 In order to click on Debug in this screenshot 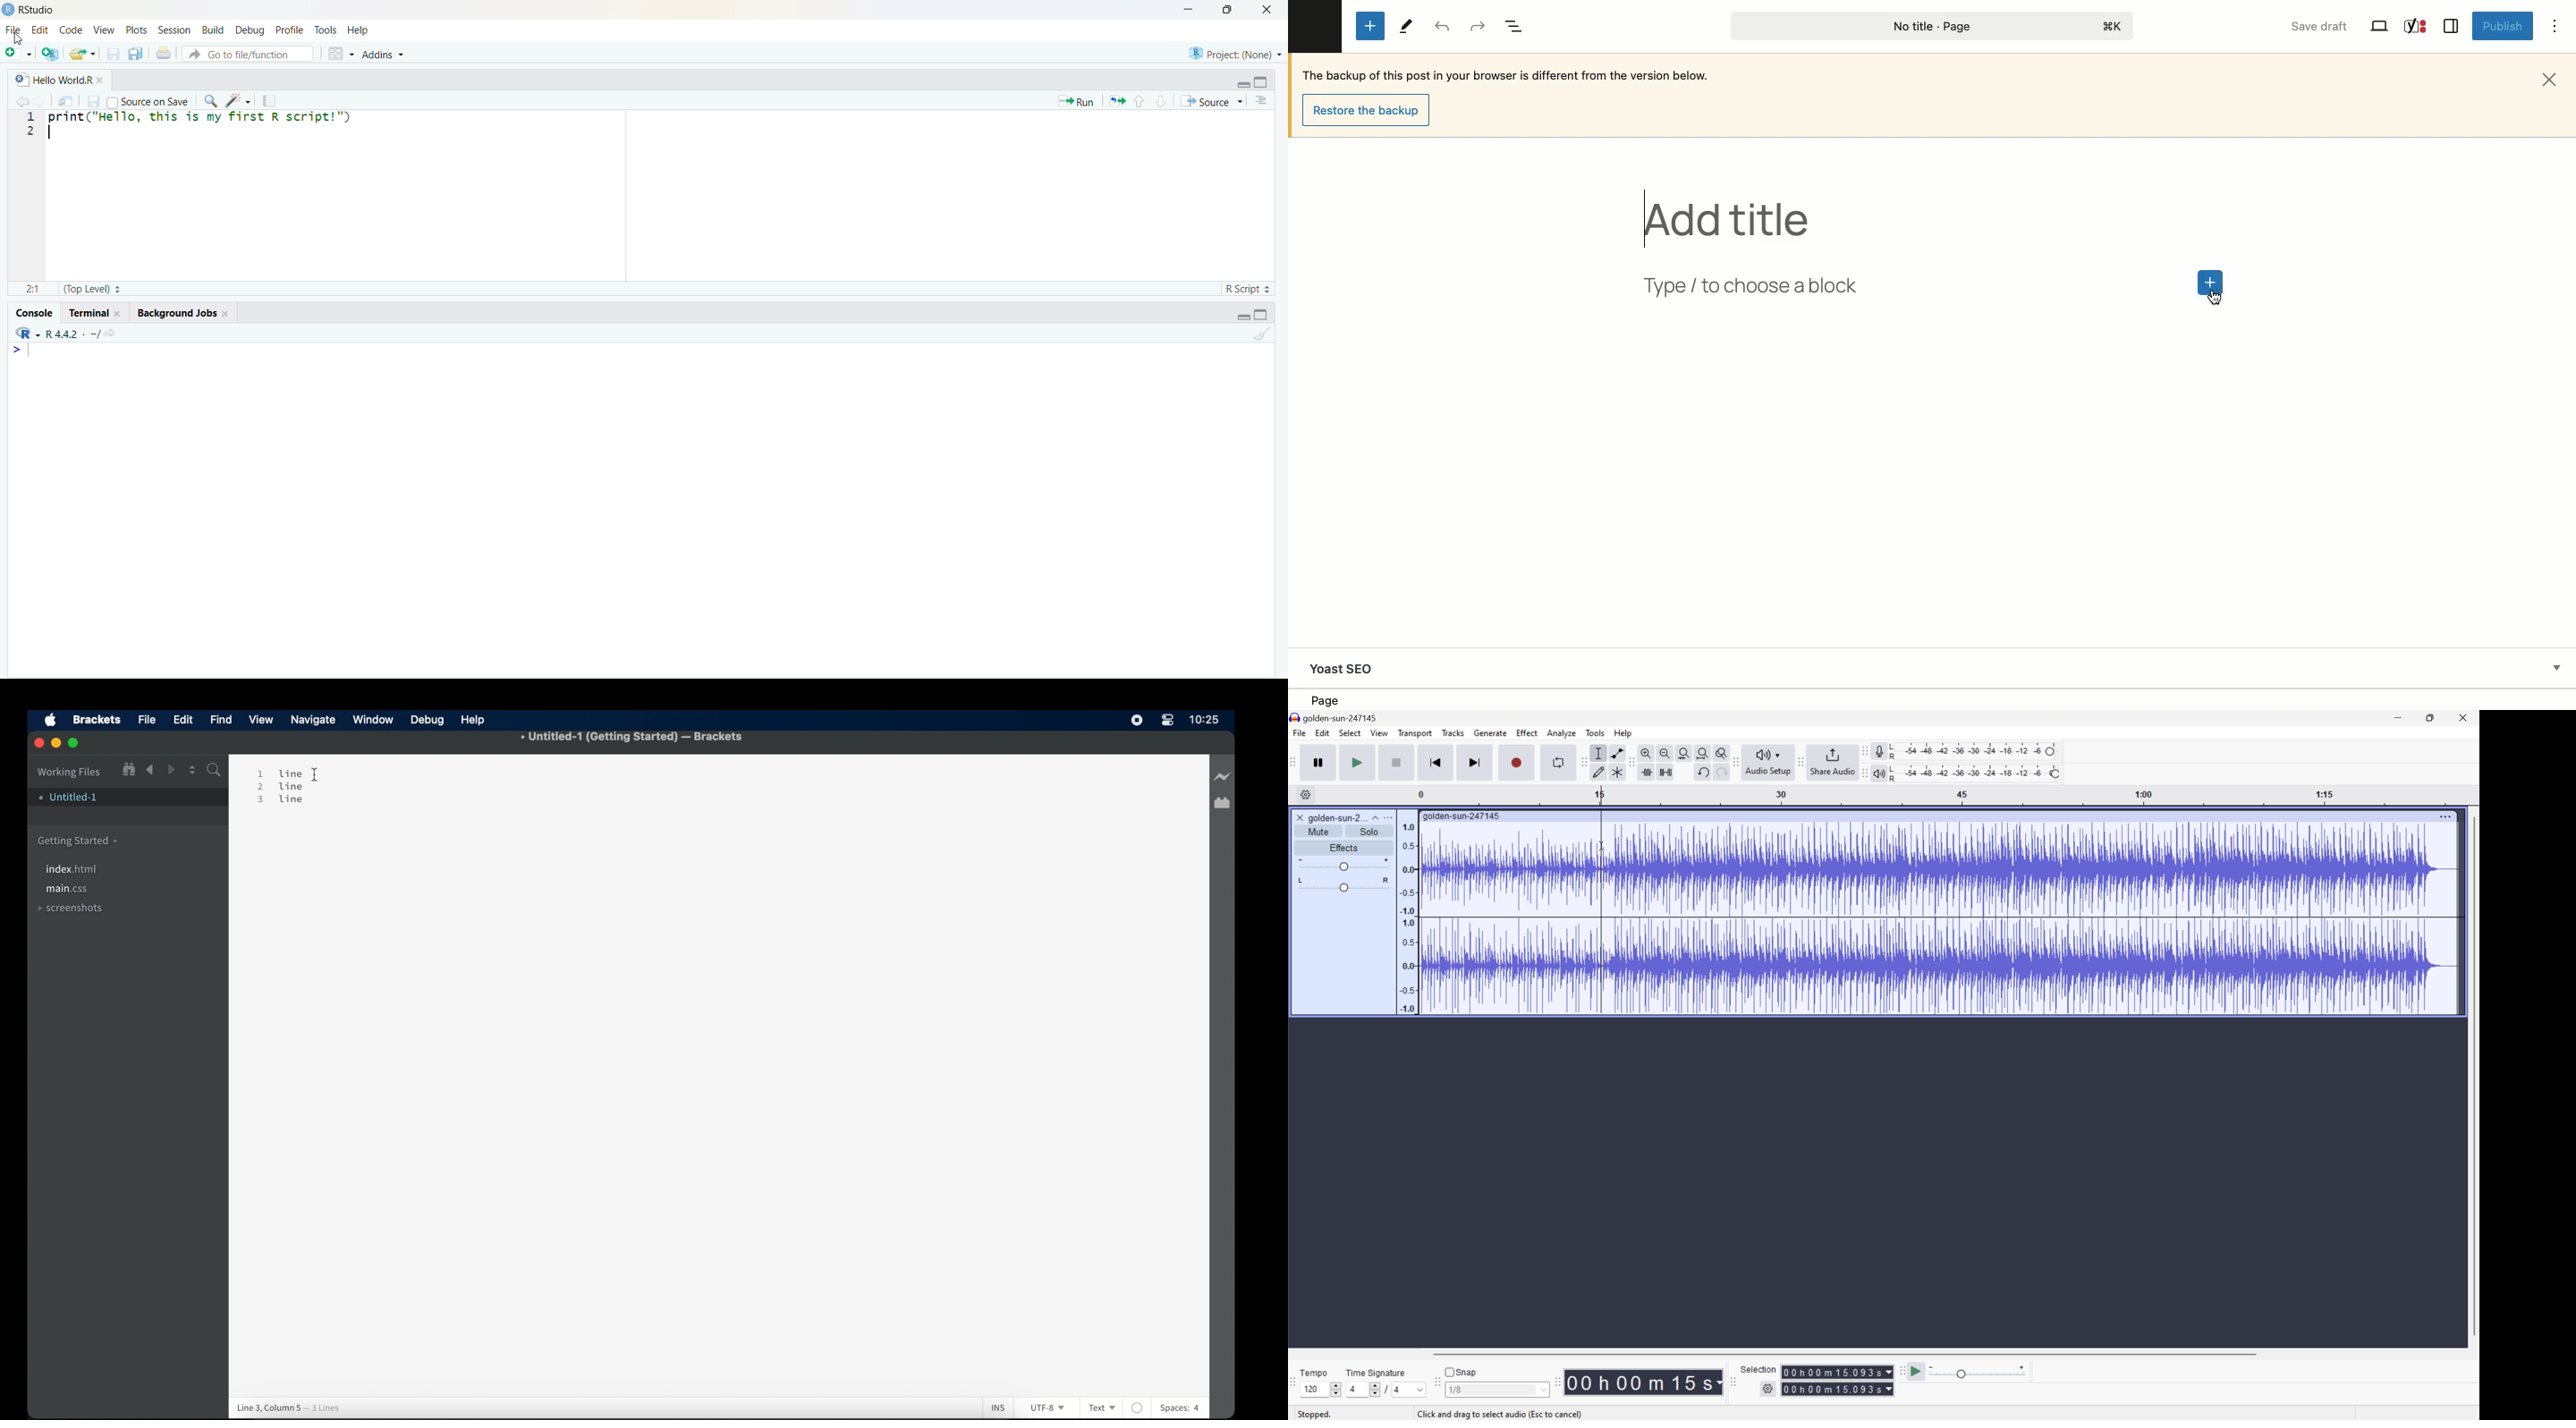, I will do `click(250, 32)`.